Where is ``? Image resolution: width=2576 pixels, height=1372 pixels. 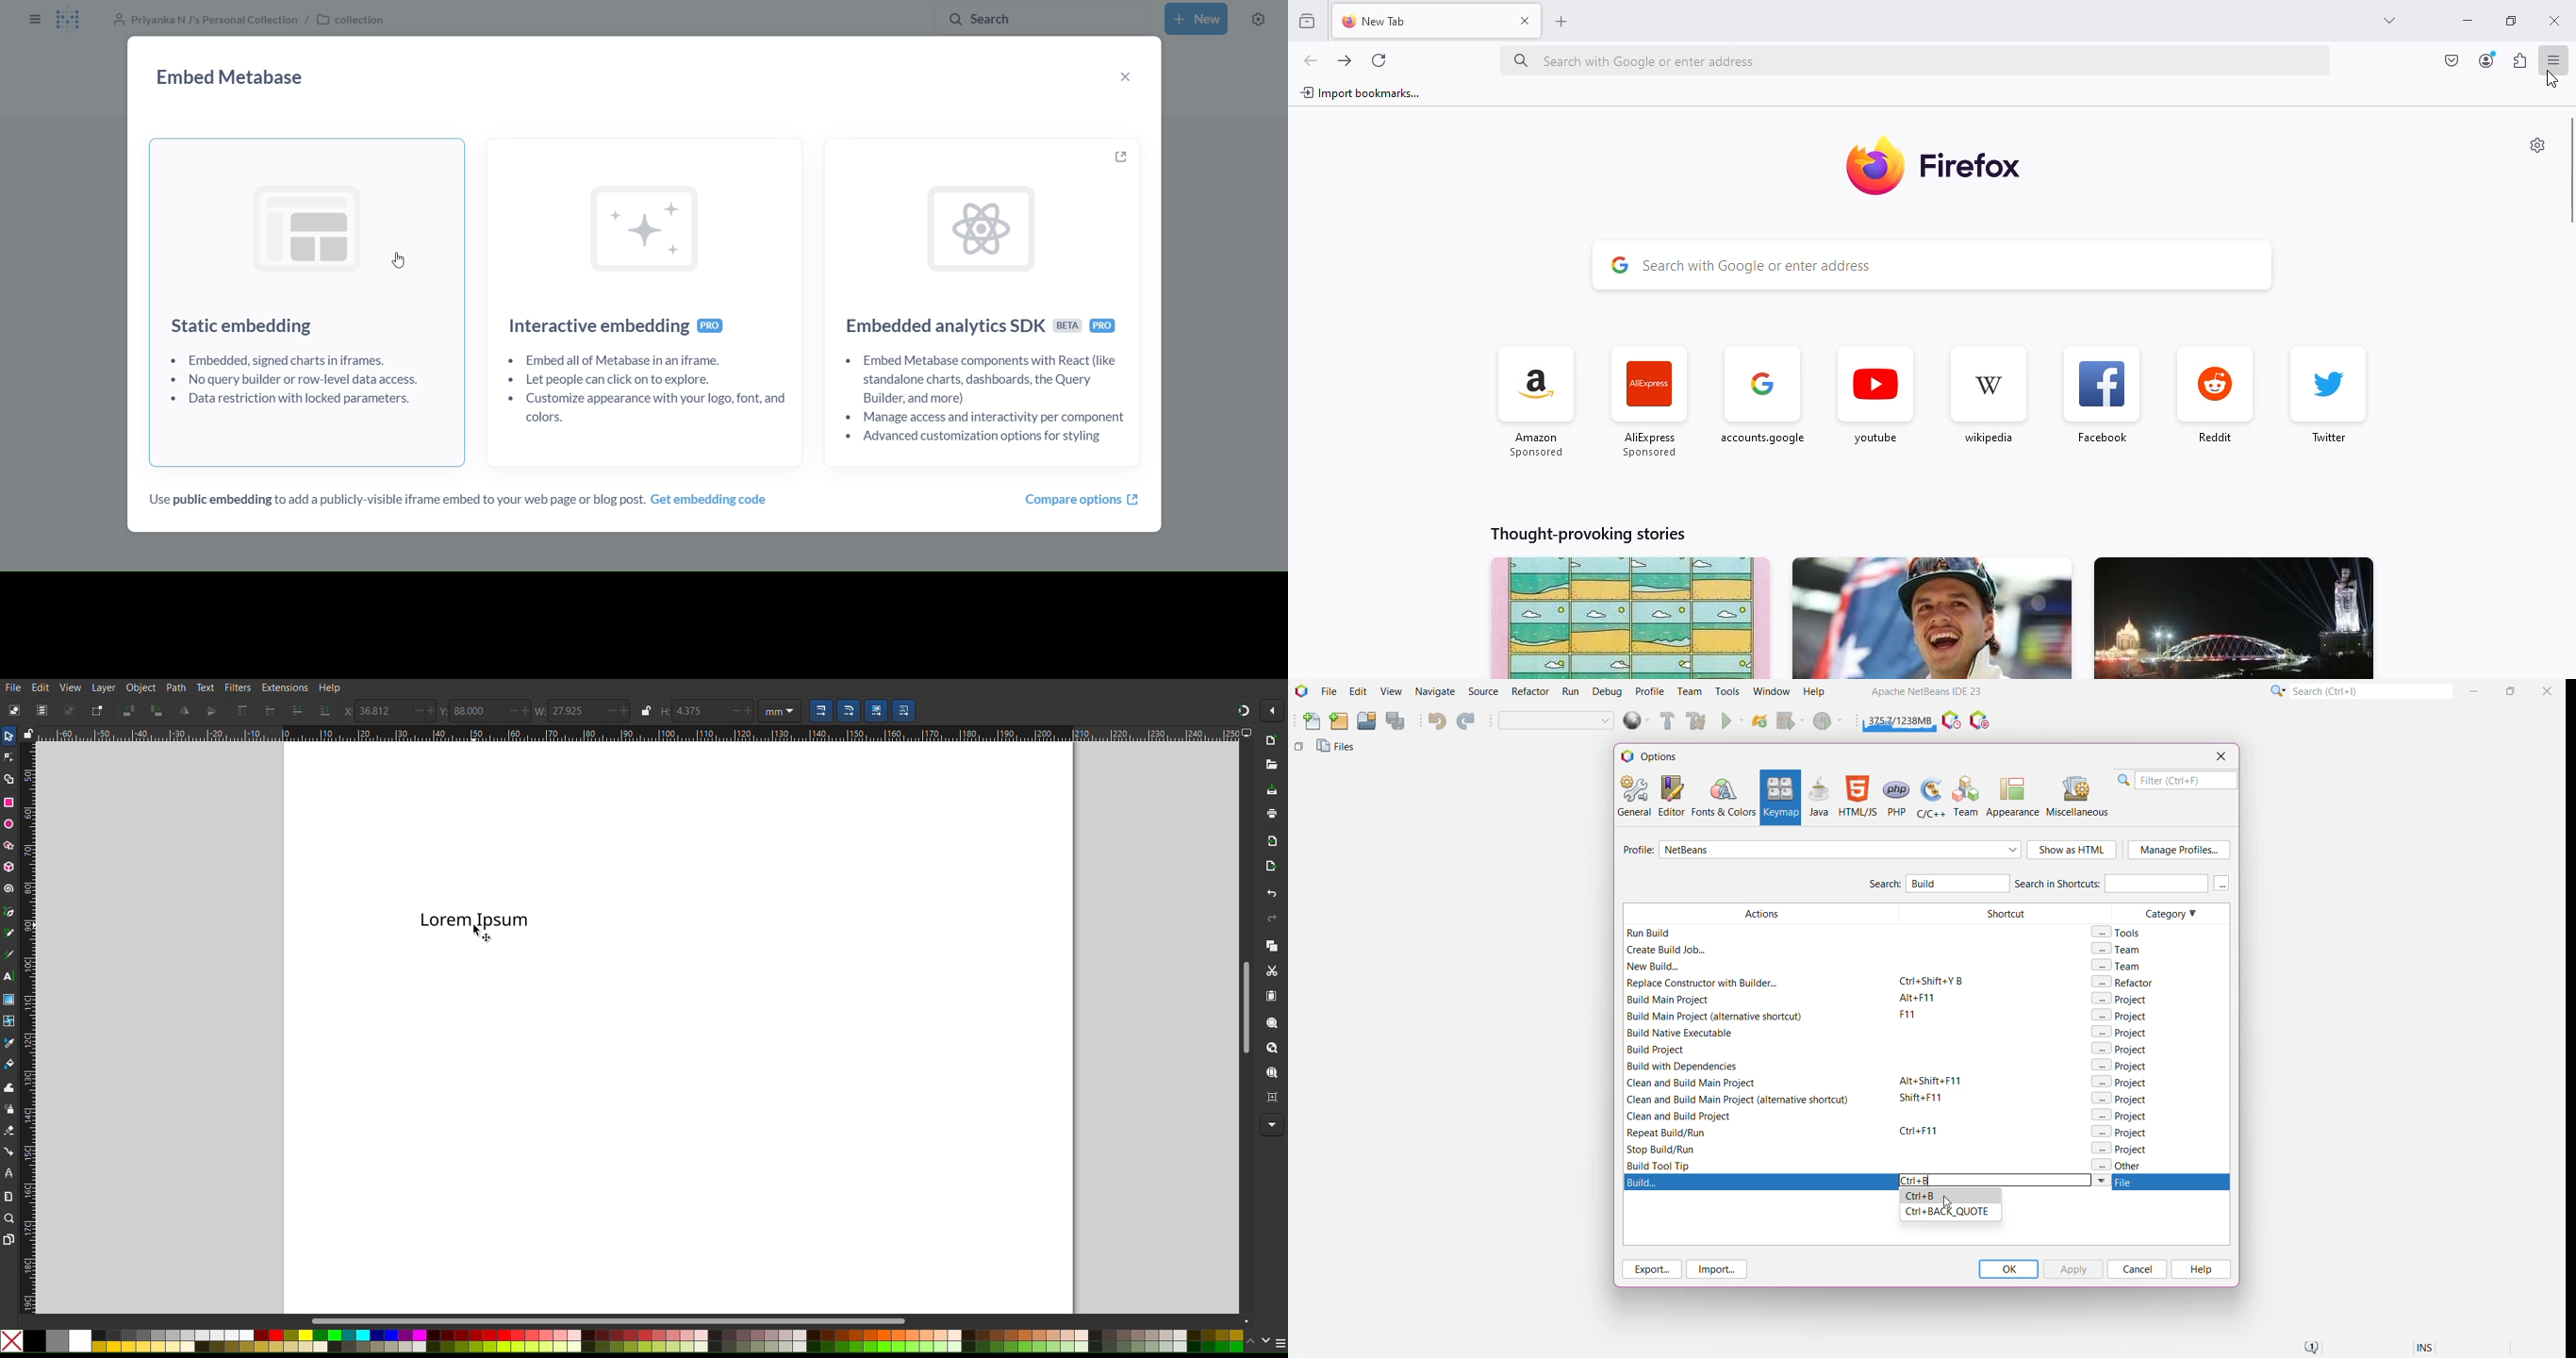
 is located at coordinates (1636, 721).